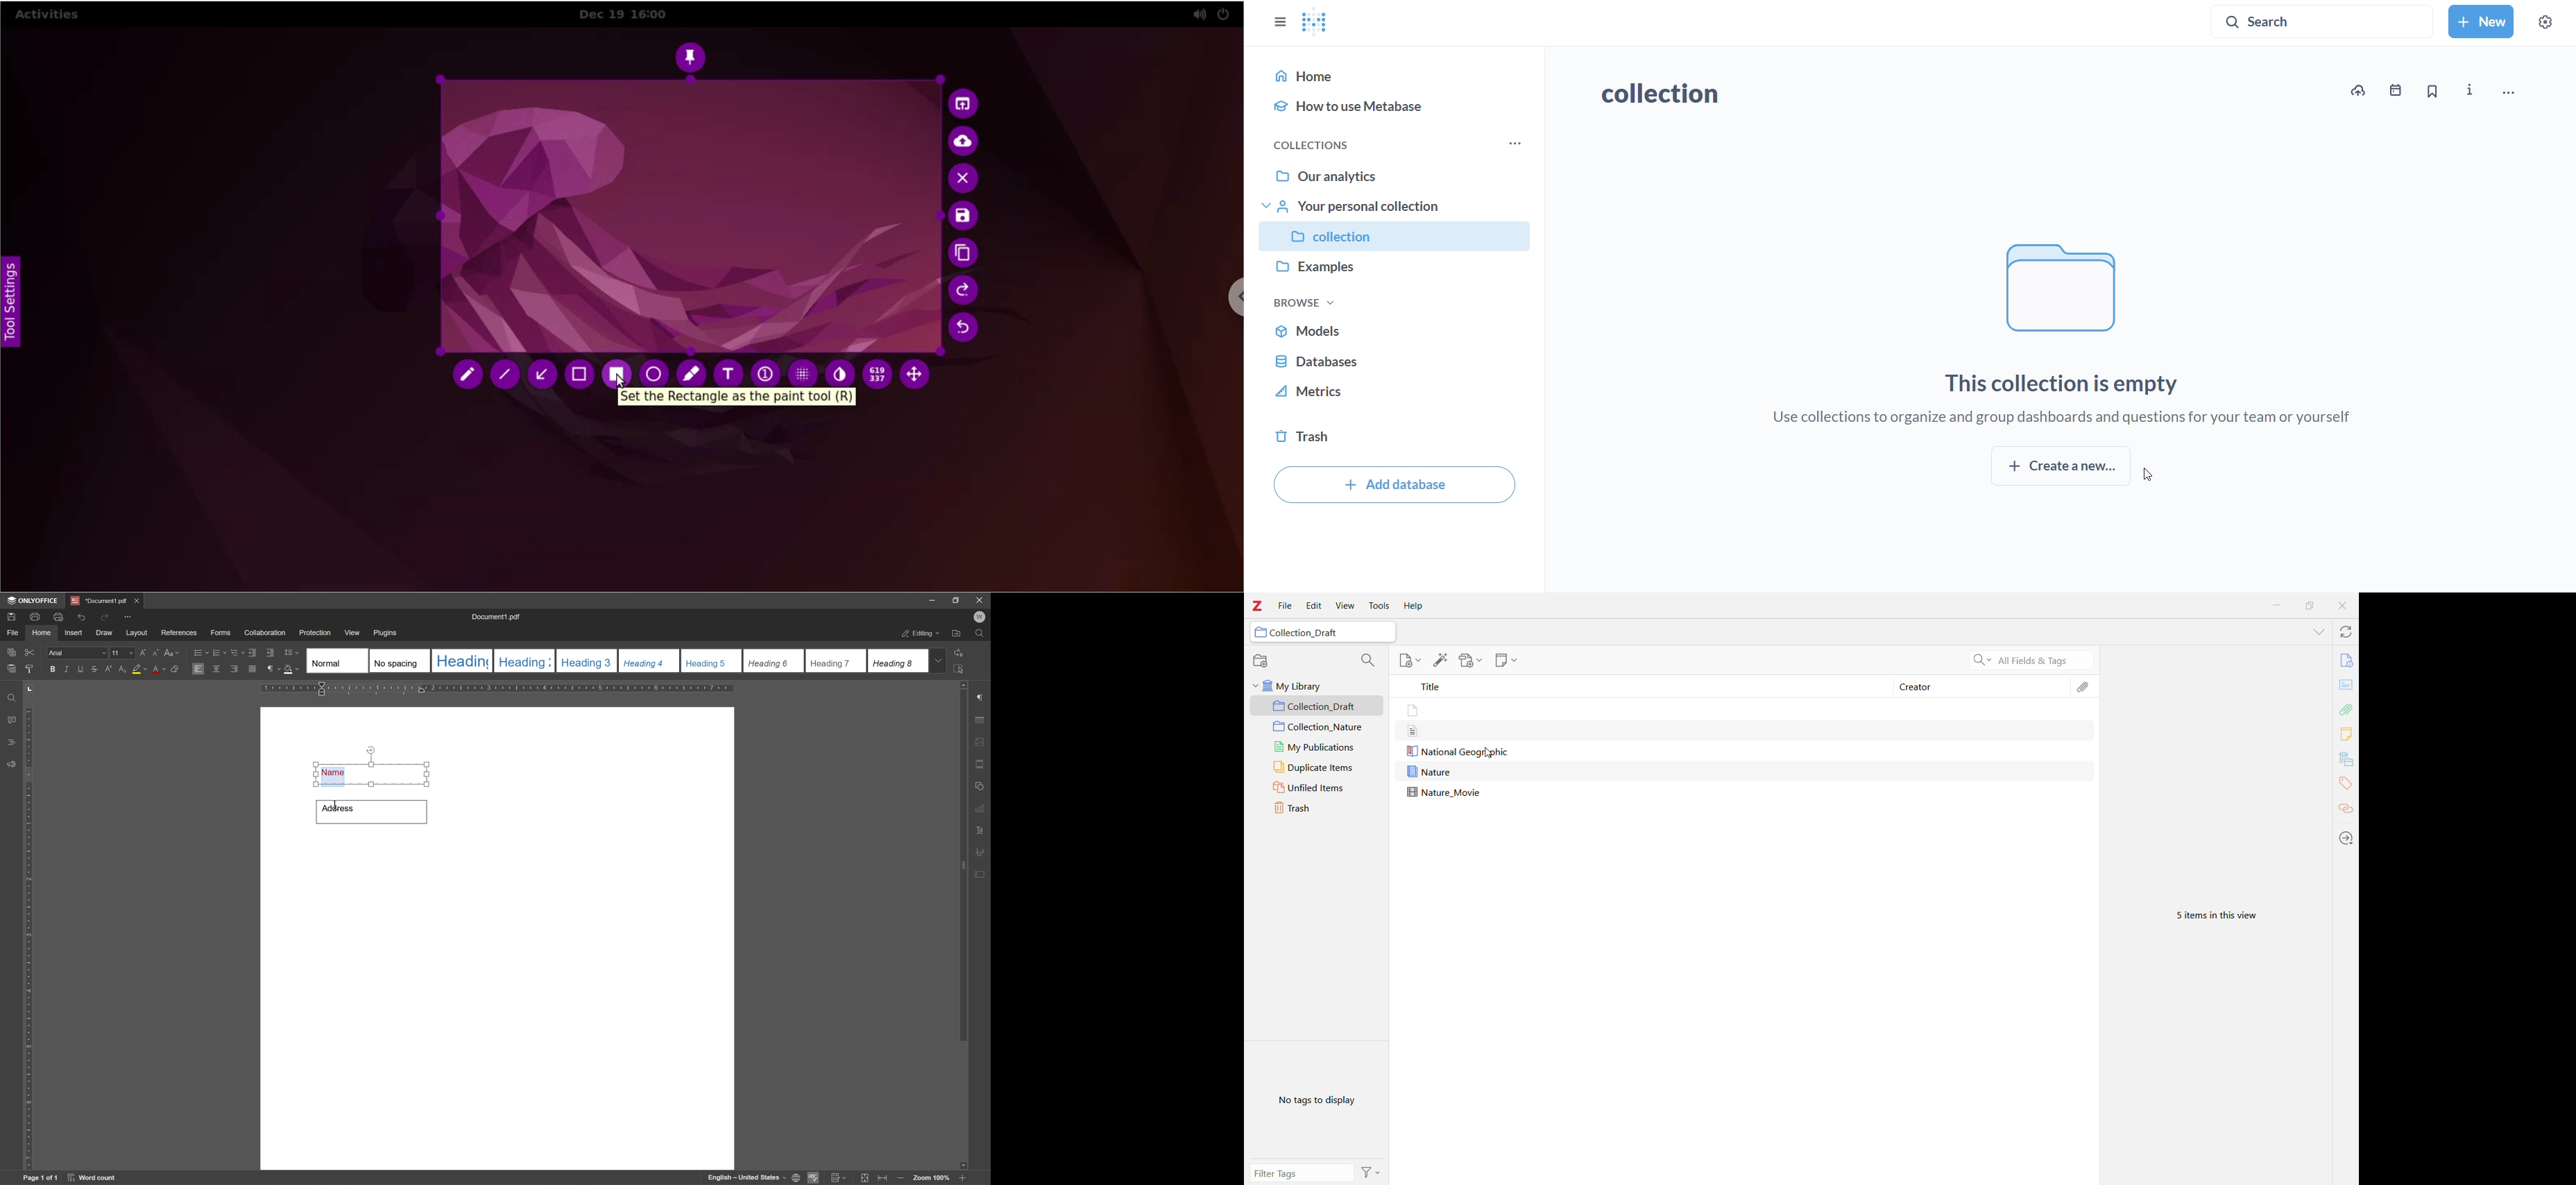  Describe the element at coordinates (13, 740) in the screenshot. I see `headings` at that location.